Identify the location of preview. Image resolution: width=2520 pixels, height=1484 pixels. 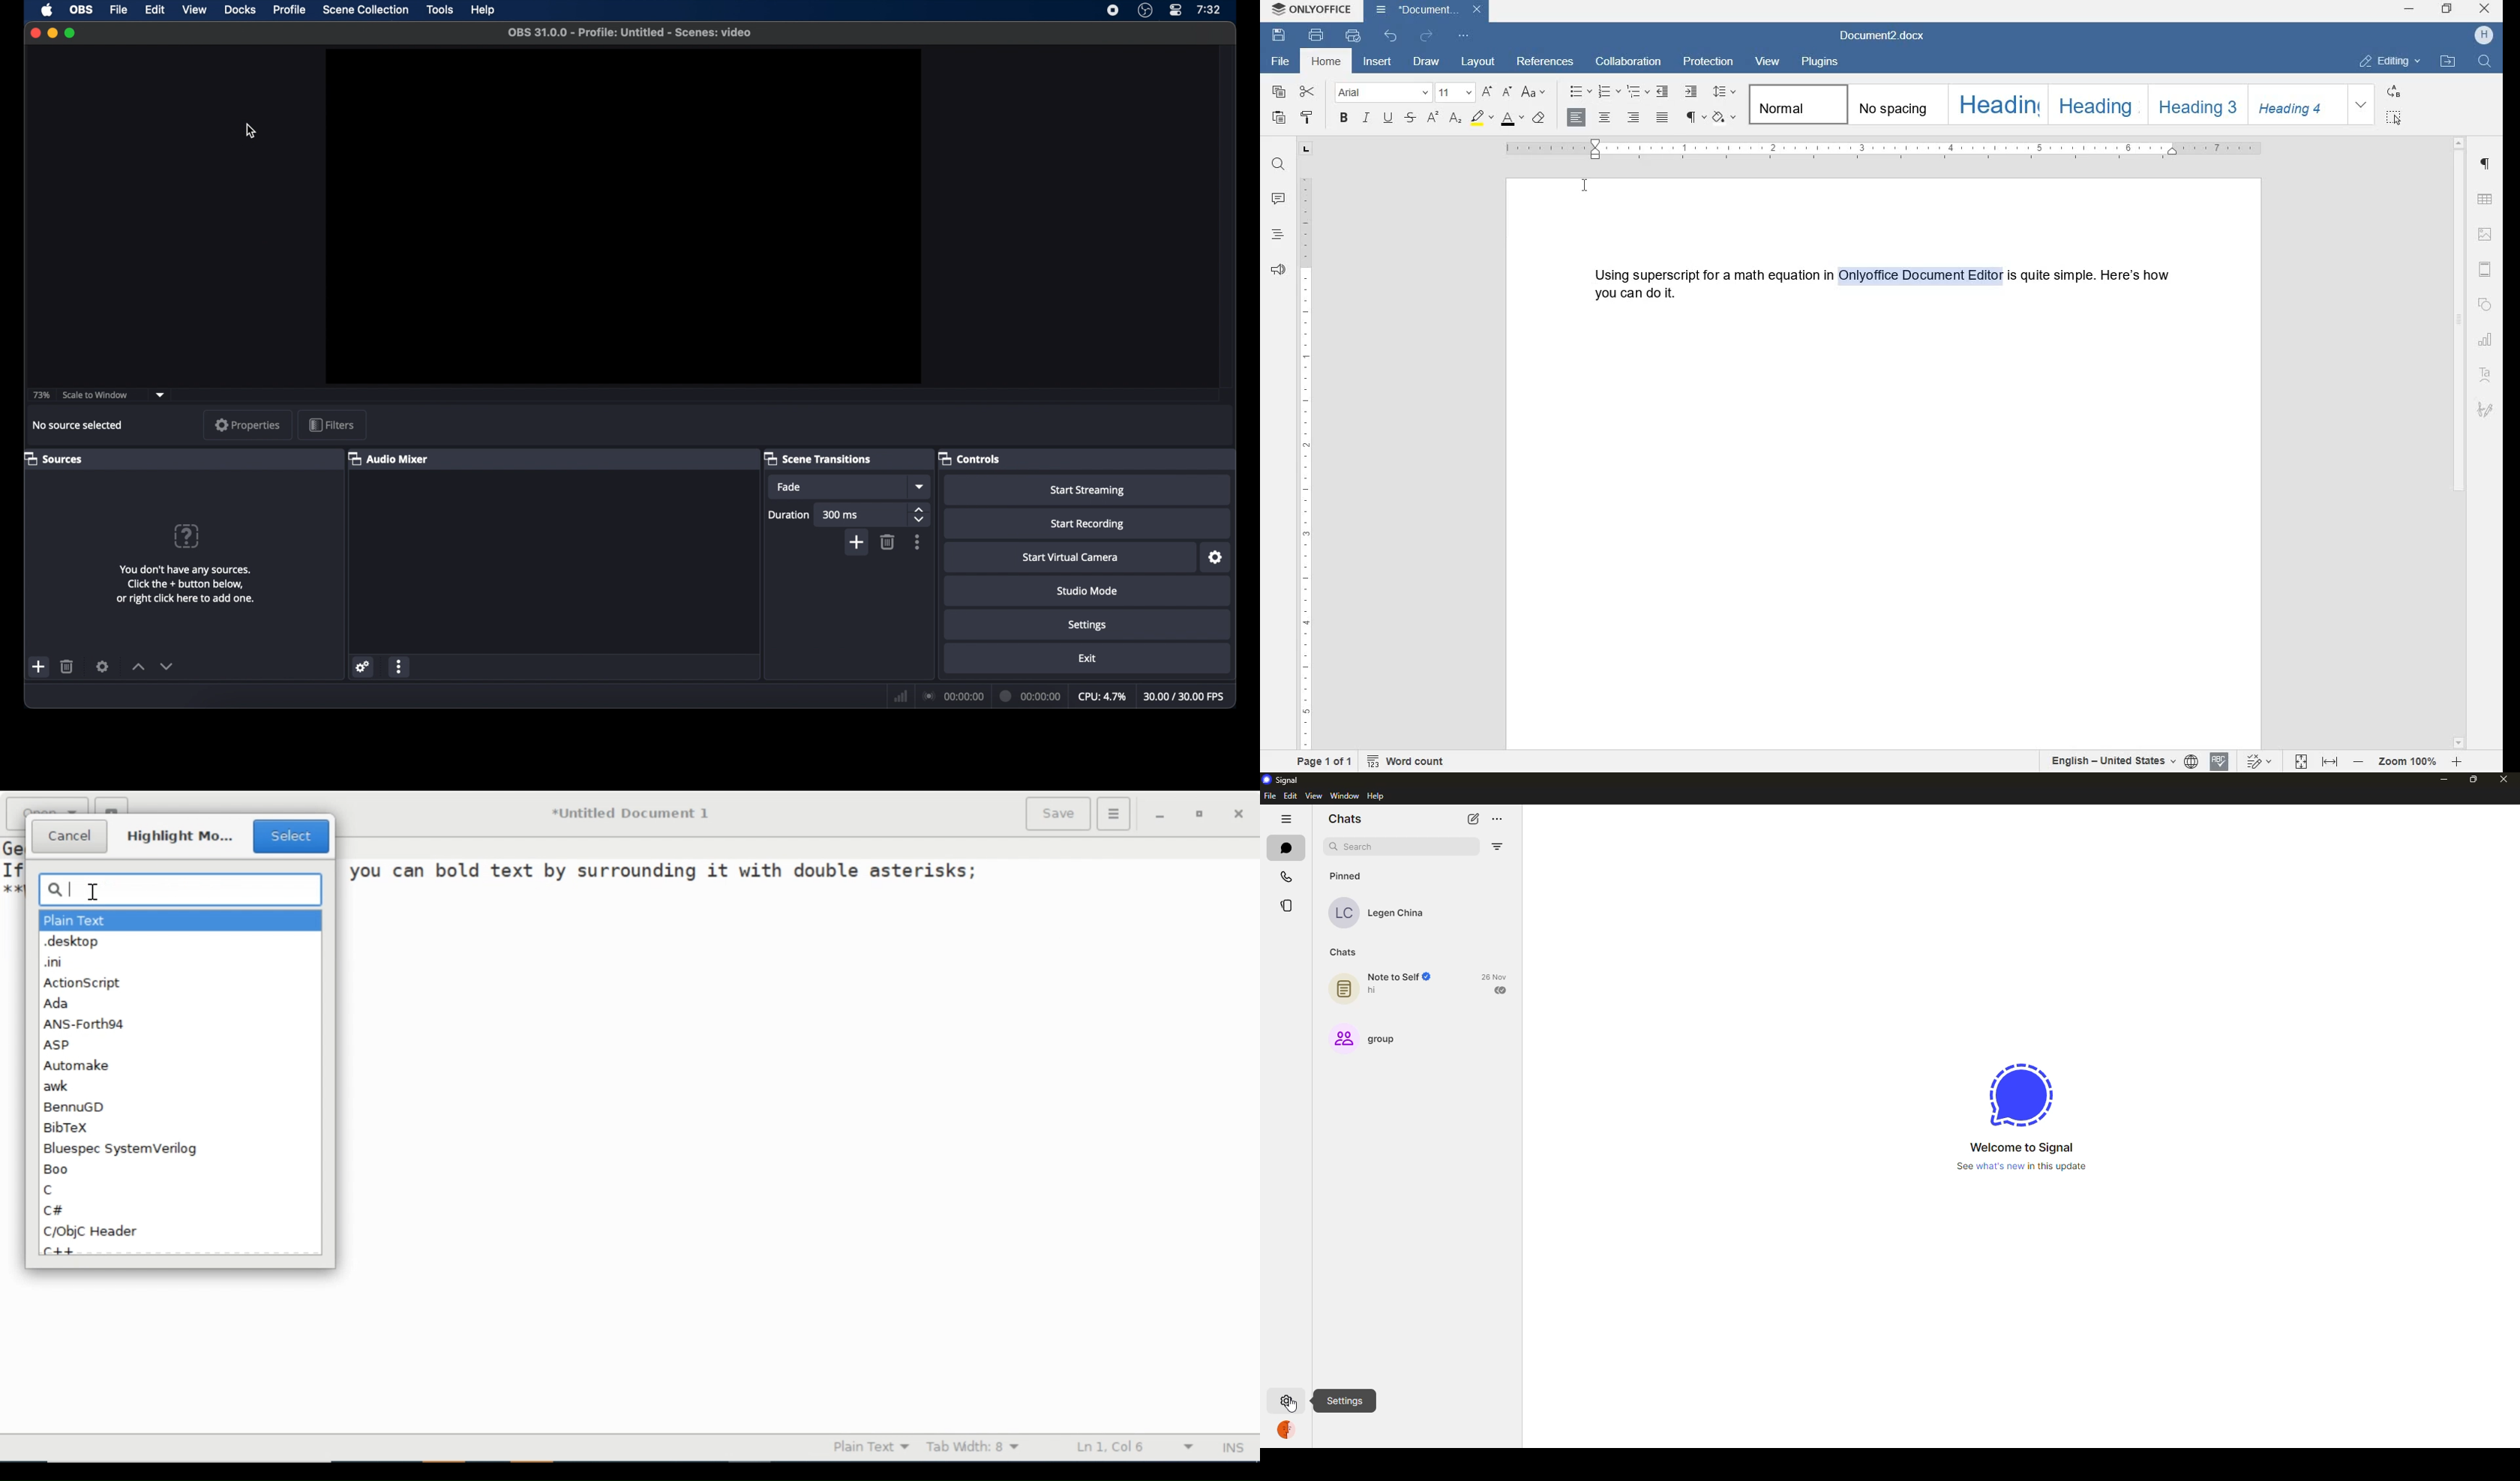
(623, 220).